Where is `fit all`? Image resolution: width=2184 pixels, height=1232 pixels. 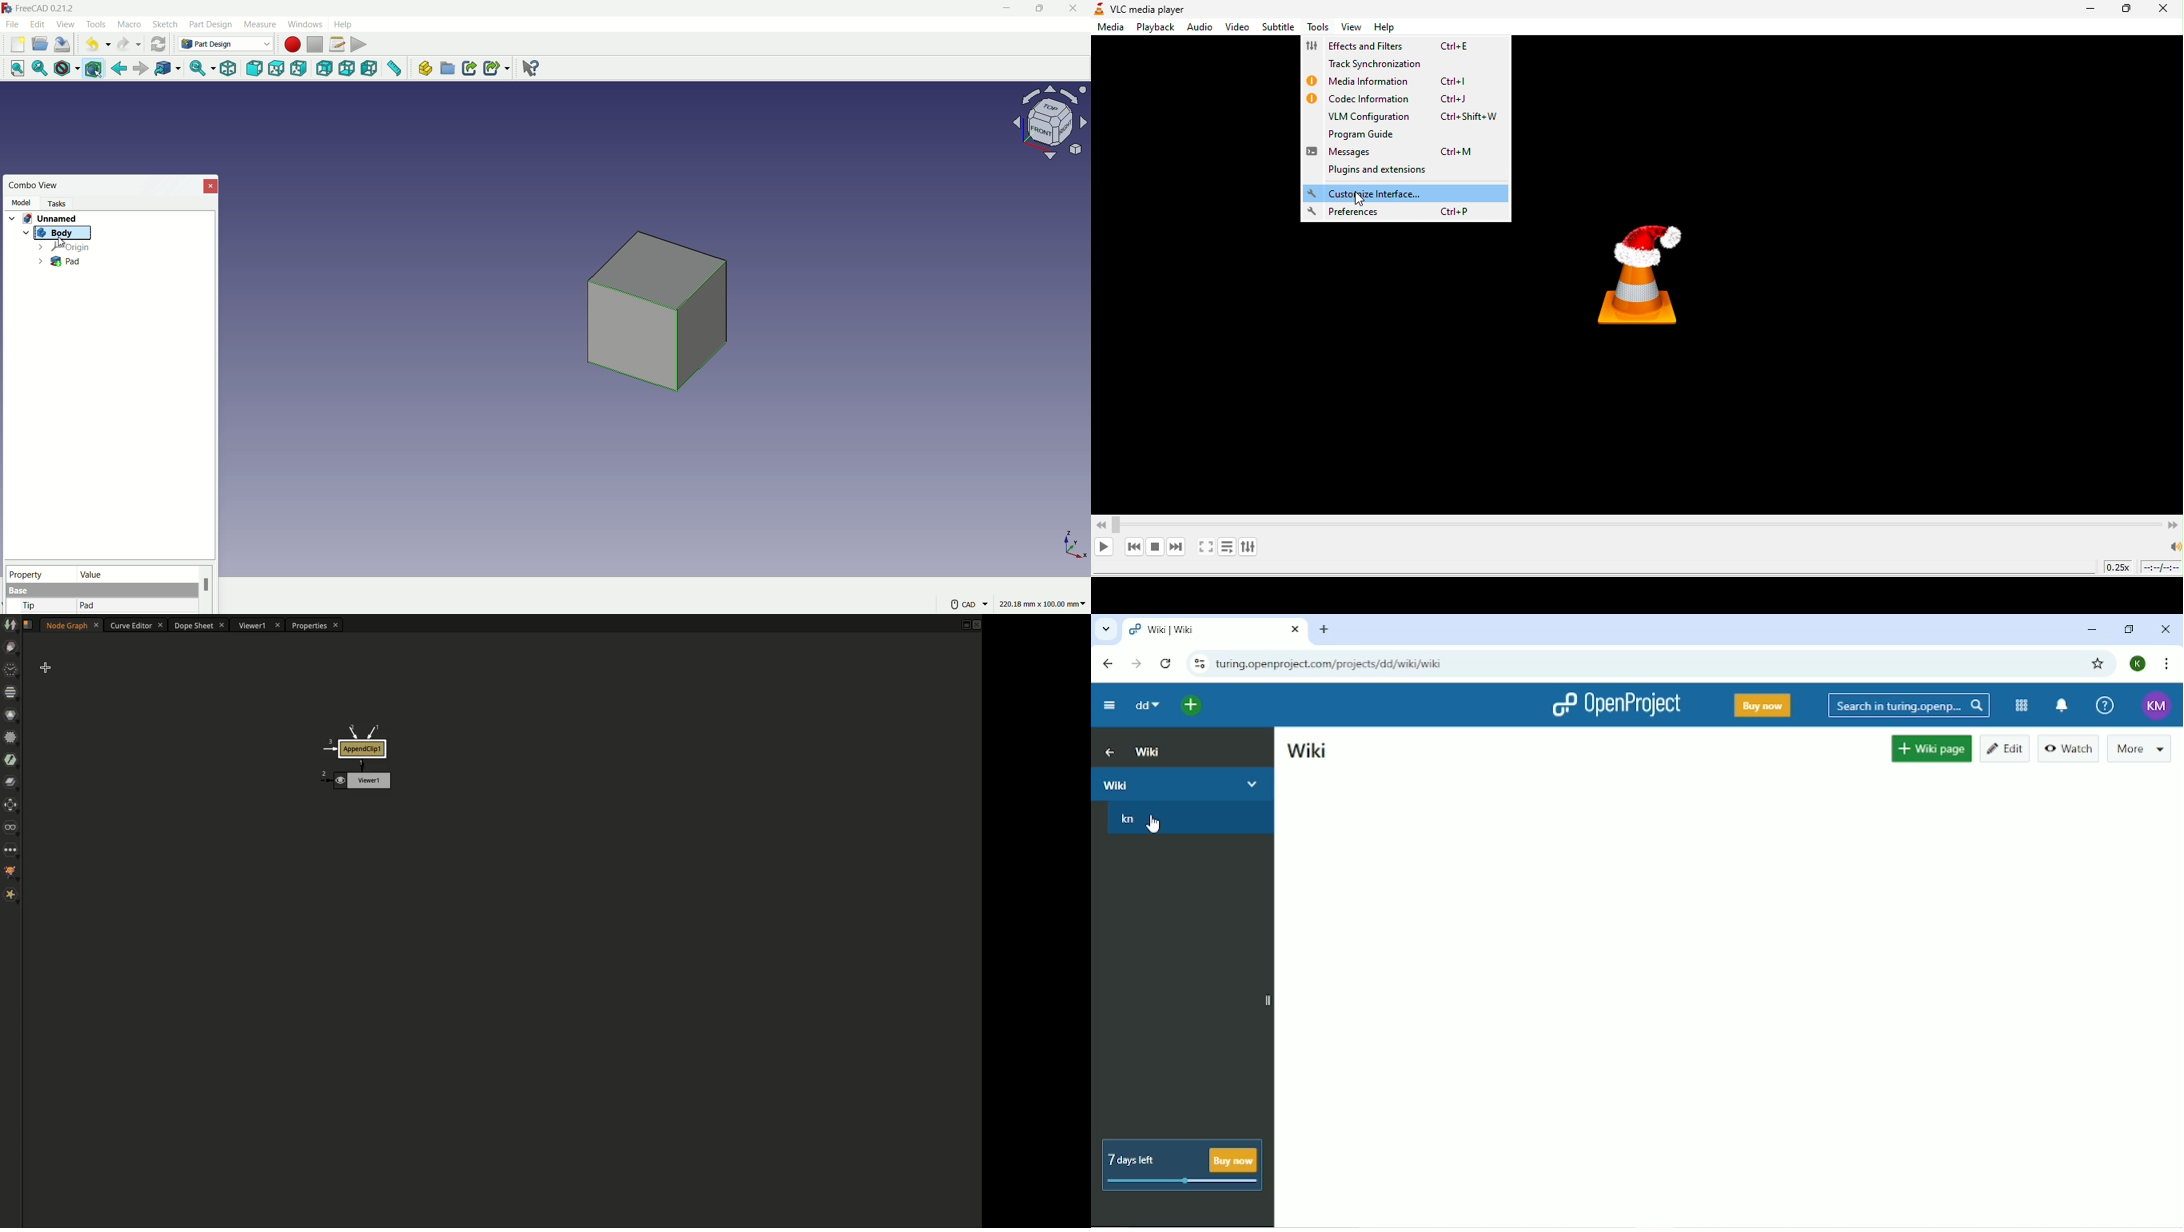 fit all is located at coordinates (14, 68).